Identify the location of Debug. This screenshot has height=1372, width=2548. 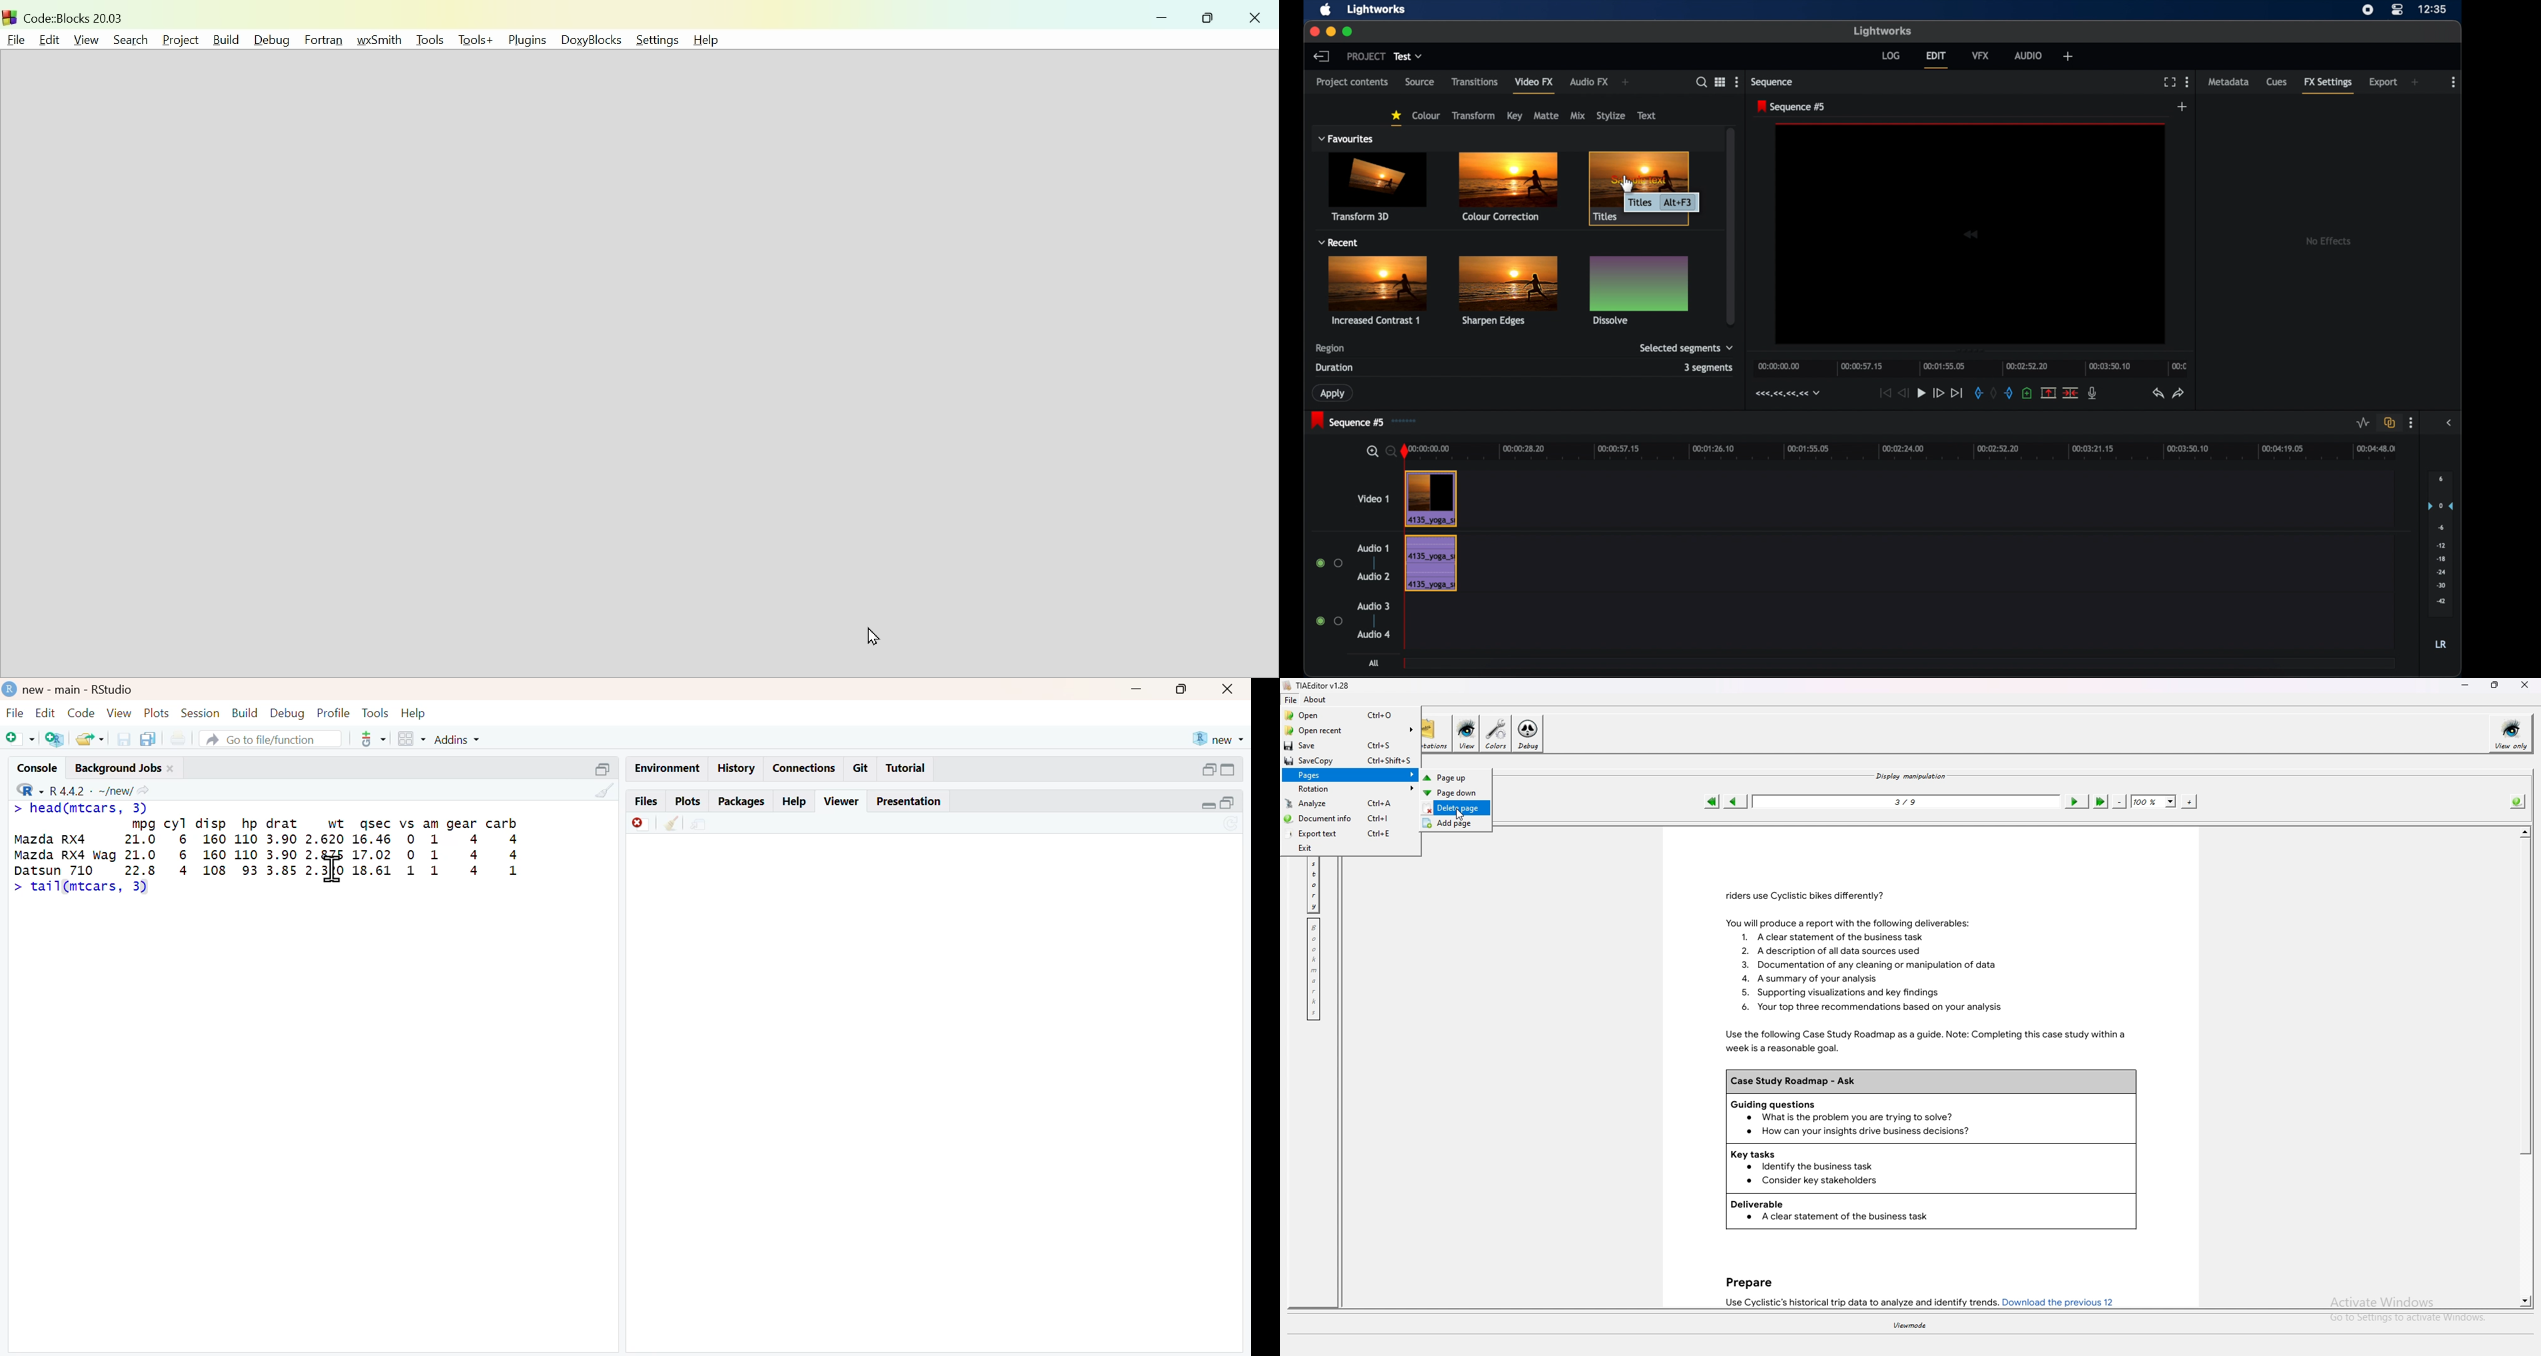
(286, 713).